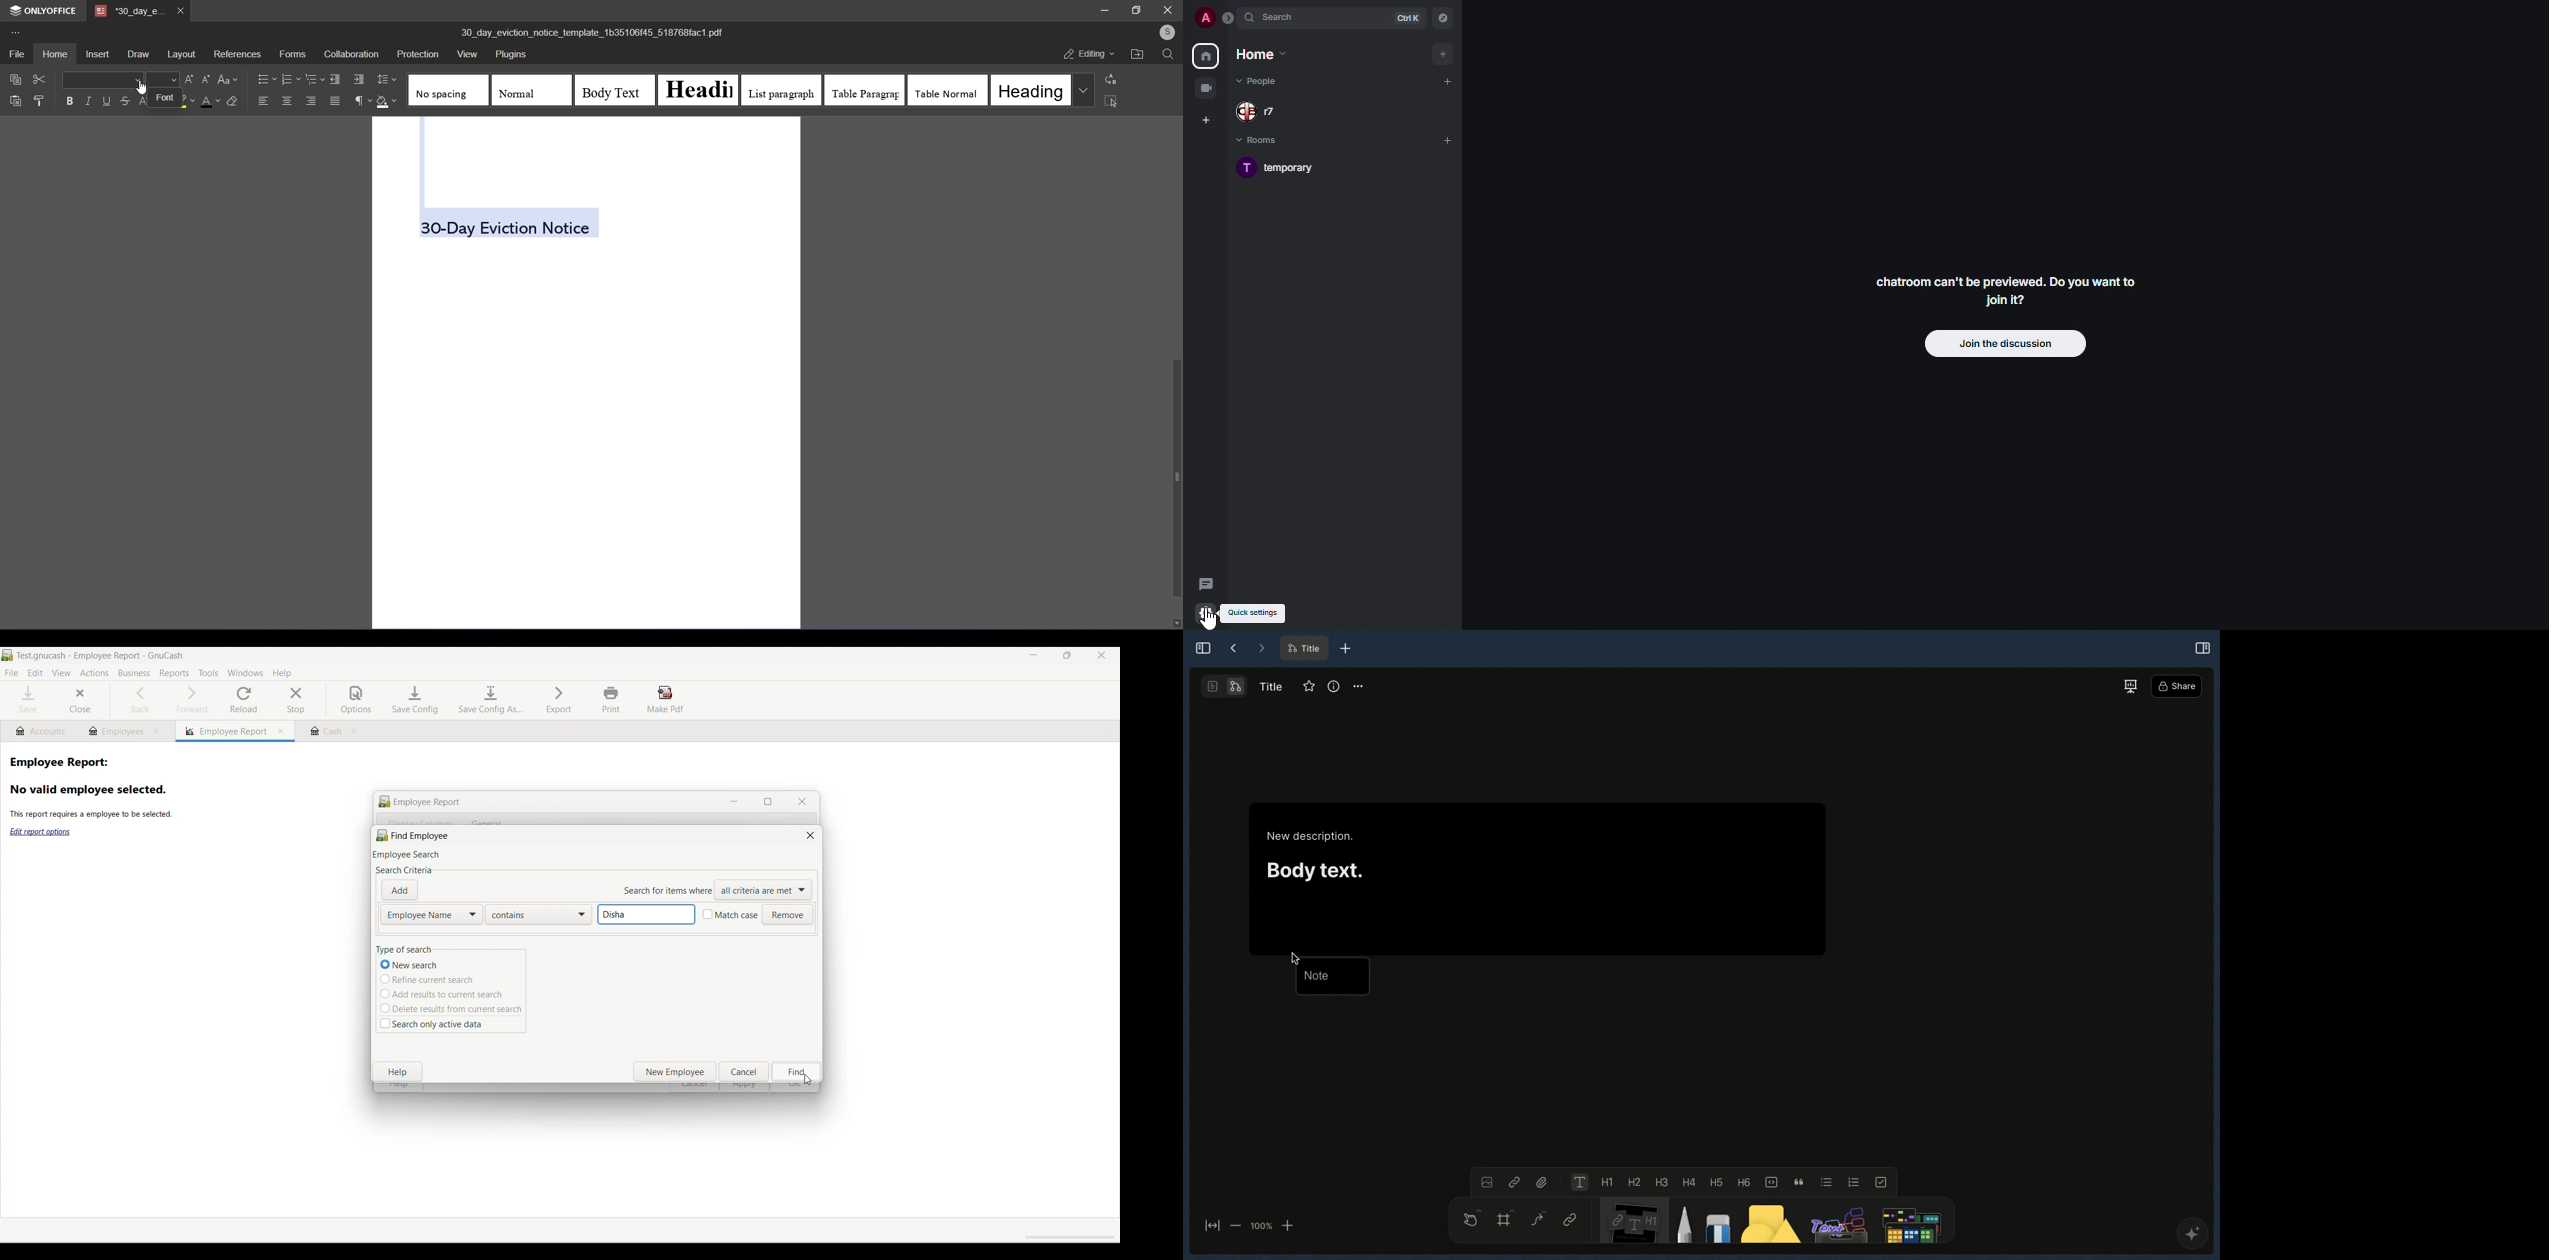 Image resolution: width=2576 pixels, height=1260 pixels. What do you see at coordinates (1306, 687) in the screenshot?
I see `Favorite` at bounding box center [1306, 687].